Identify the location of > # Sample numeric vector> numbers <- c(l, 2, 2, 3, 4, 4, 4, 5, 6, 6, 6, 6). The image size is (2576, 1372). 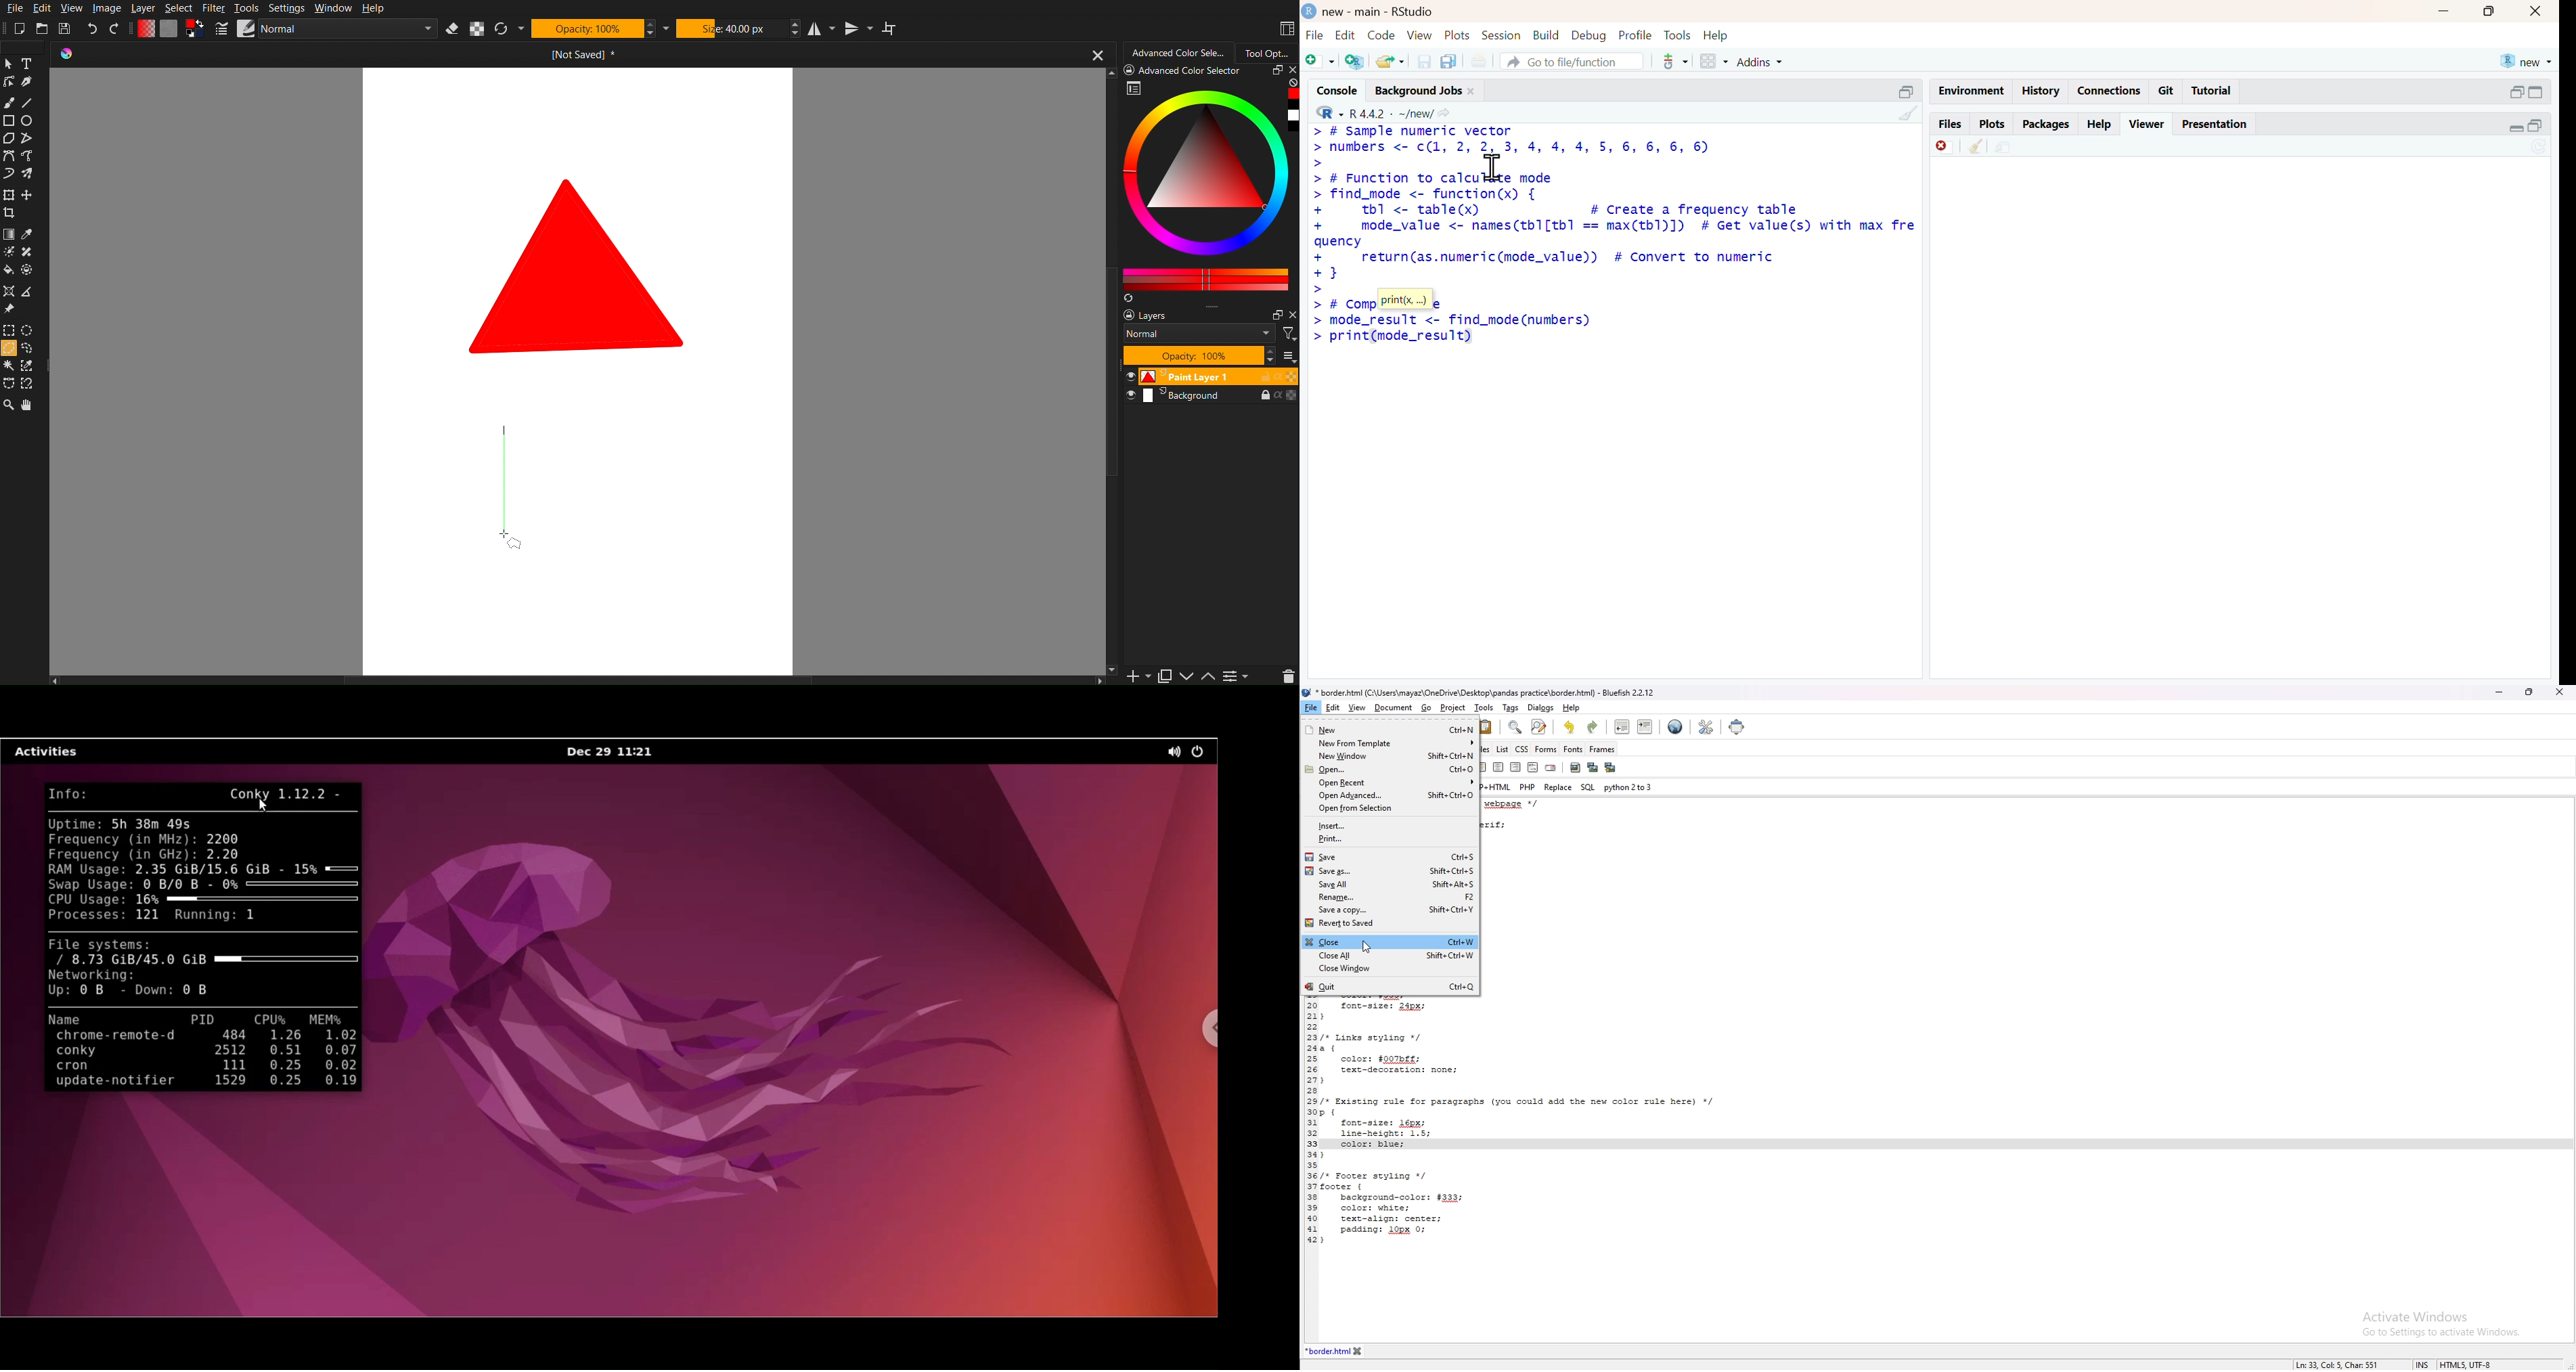
(1512, 147).